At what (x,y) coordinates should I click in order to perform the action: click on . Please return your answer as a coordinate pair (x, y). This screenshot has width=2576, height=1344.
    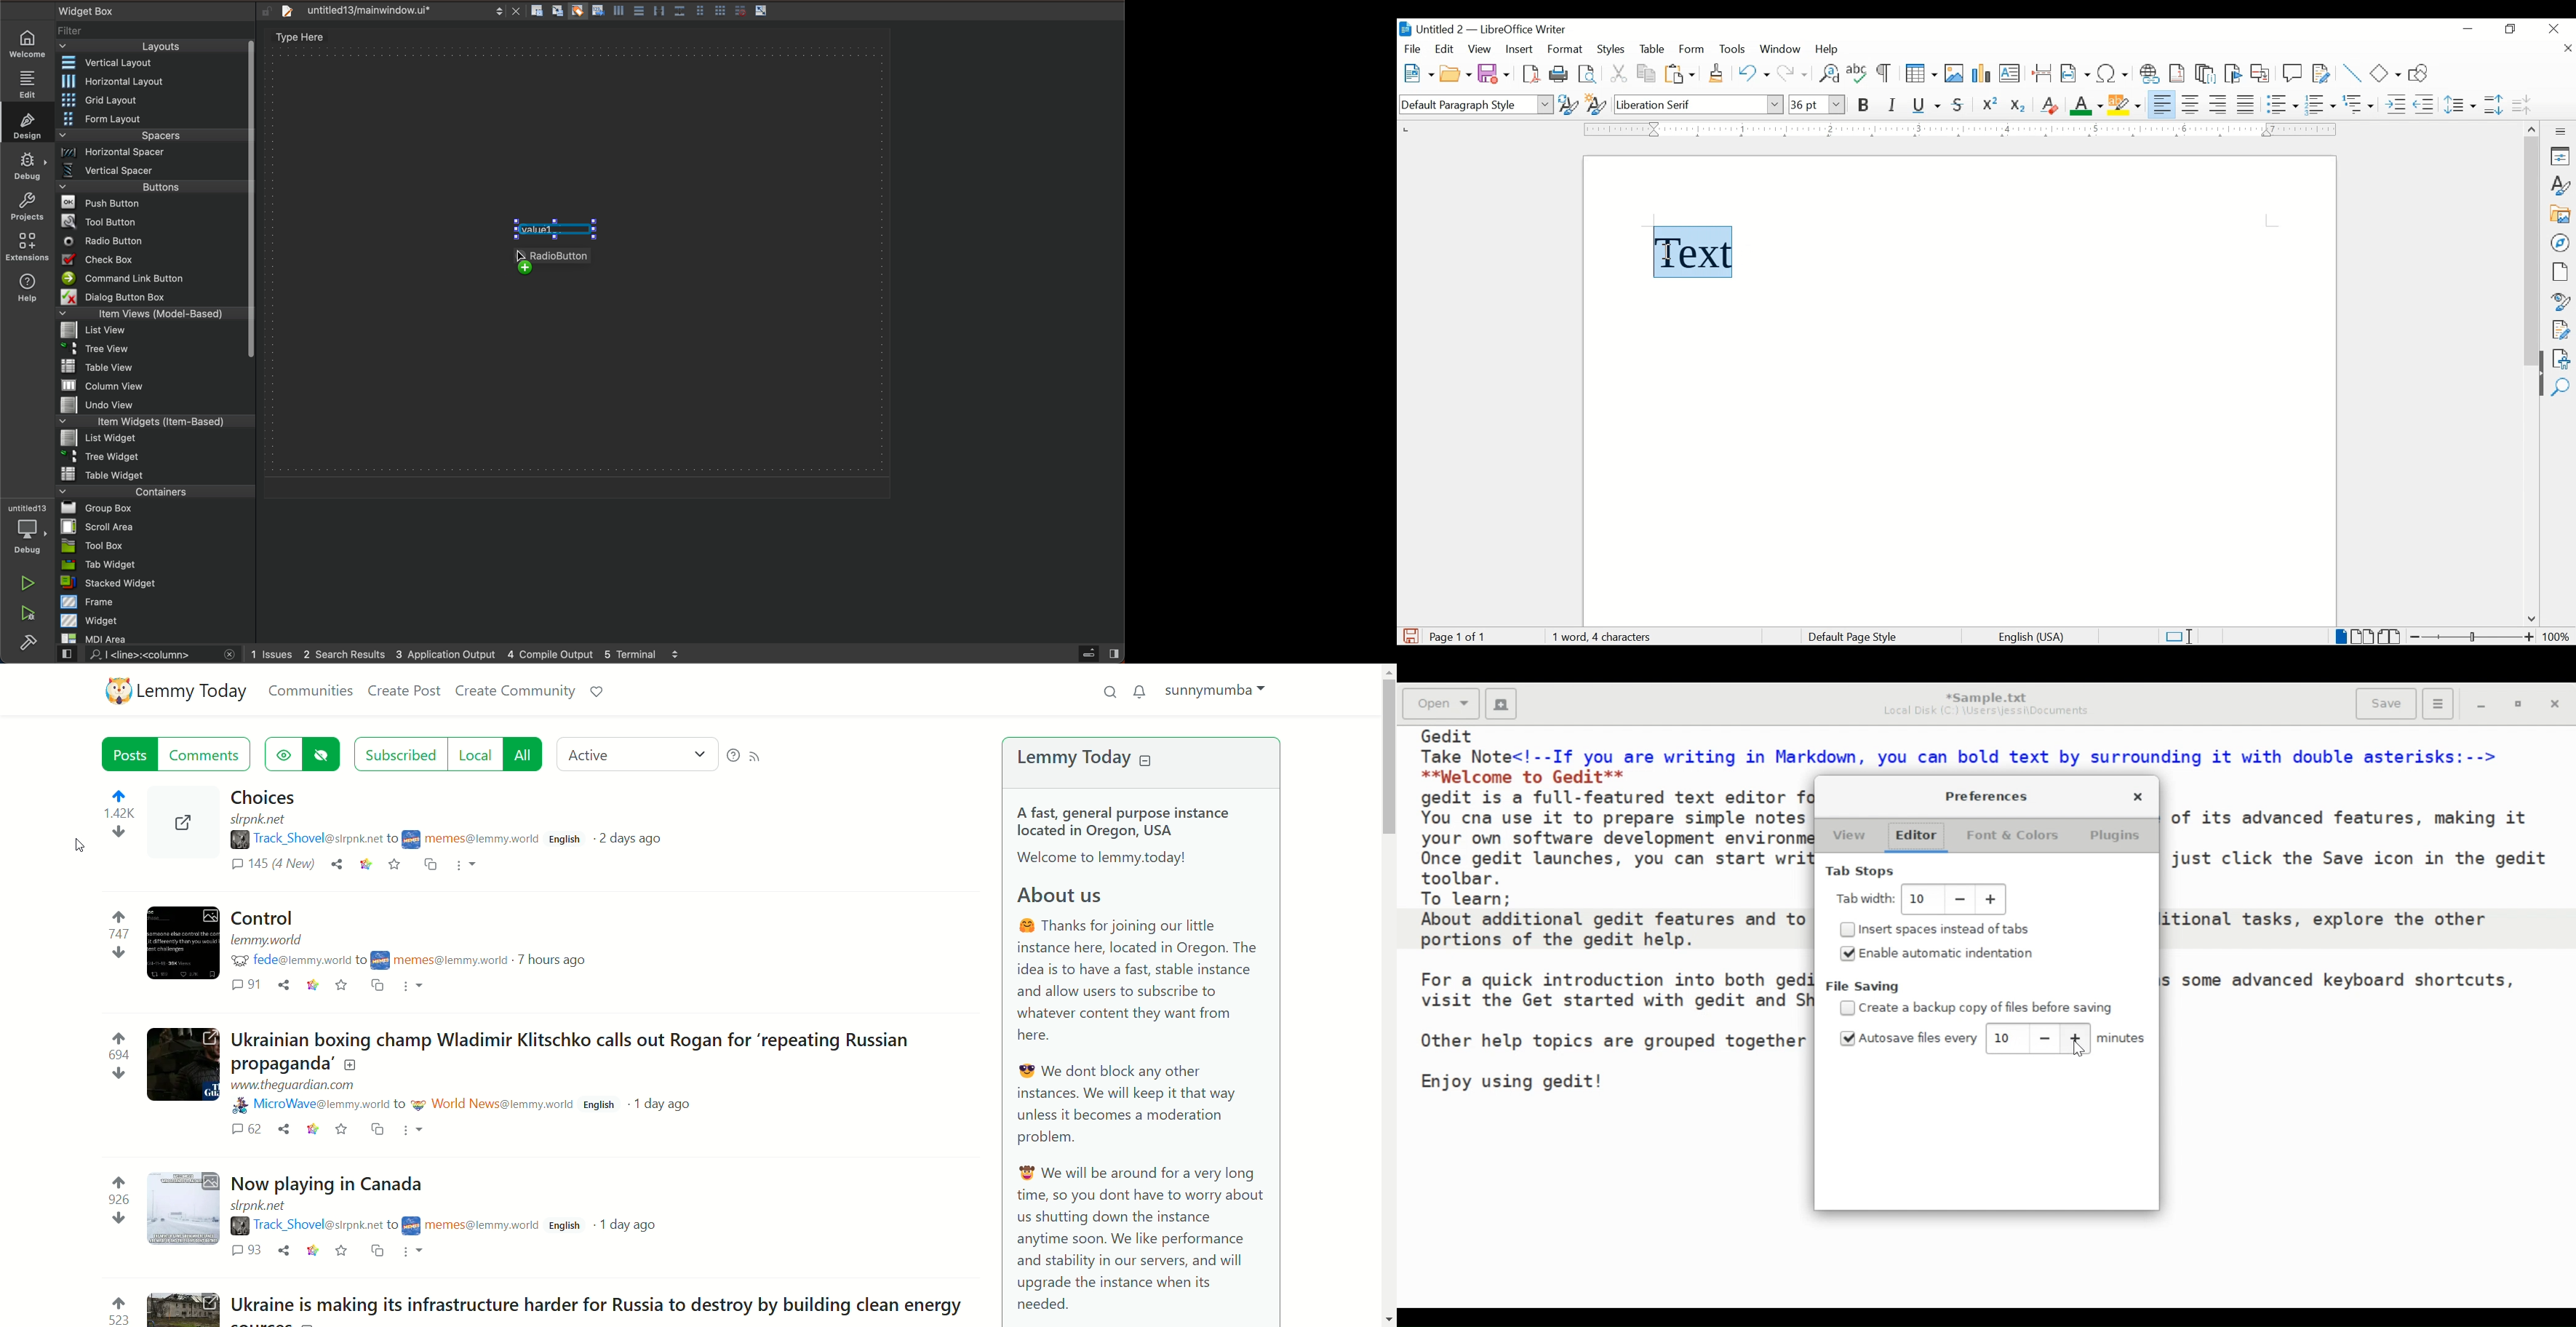
    Looking at the image, I should click on (153, 190).